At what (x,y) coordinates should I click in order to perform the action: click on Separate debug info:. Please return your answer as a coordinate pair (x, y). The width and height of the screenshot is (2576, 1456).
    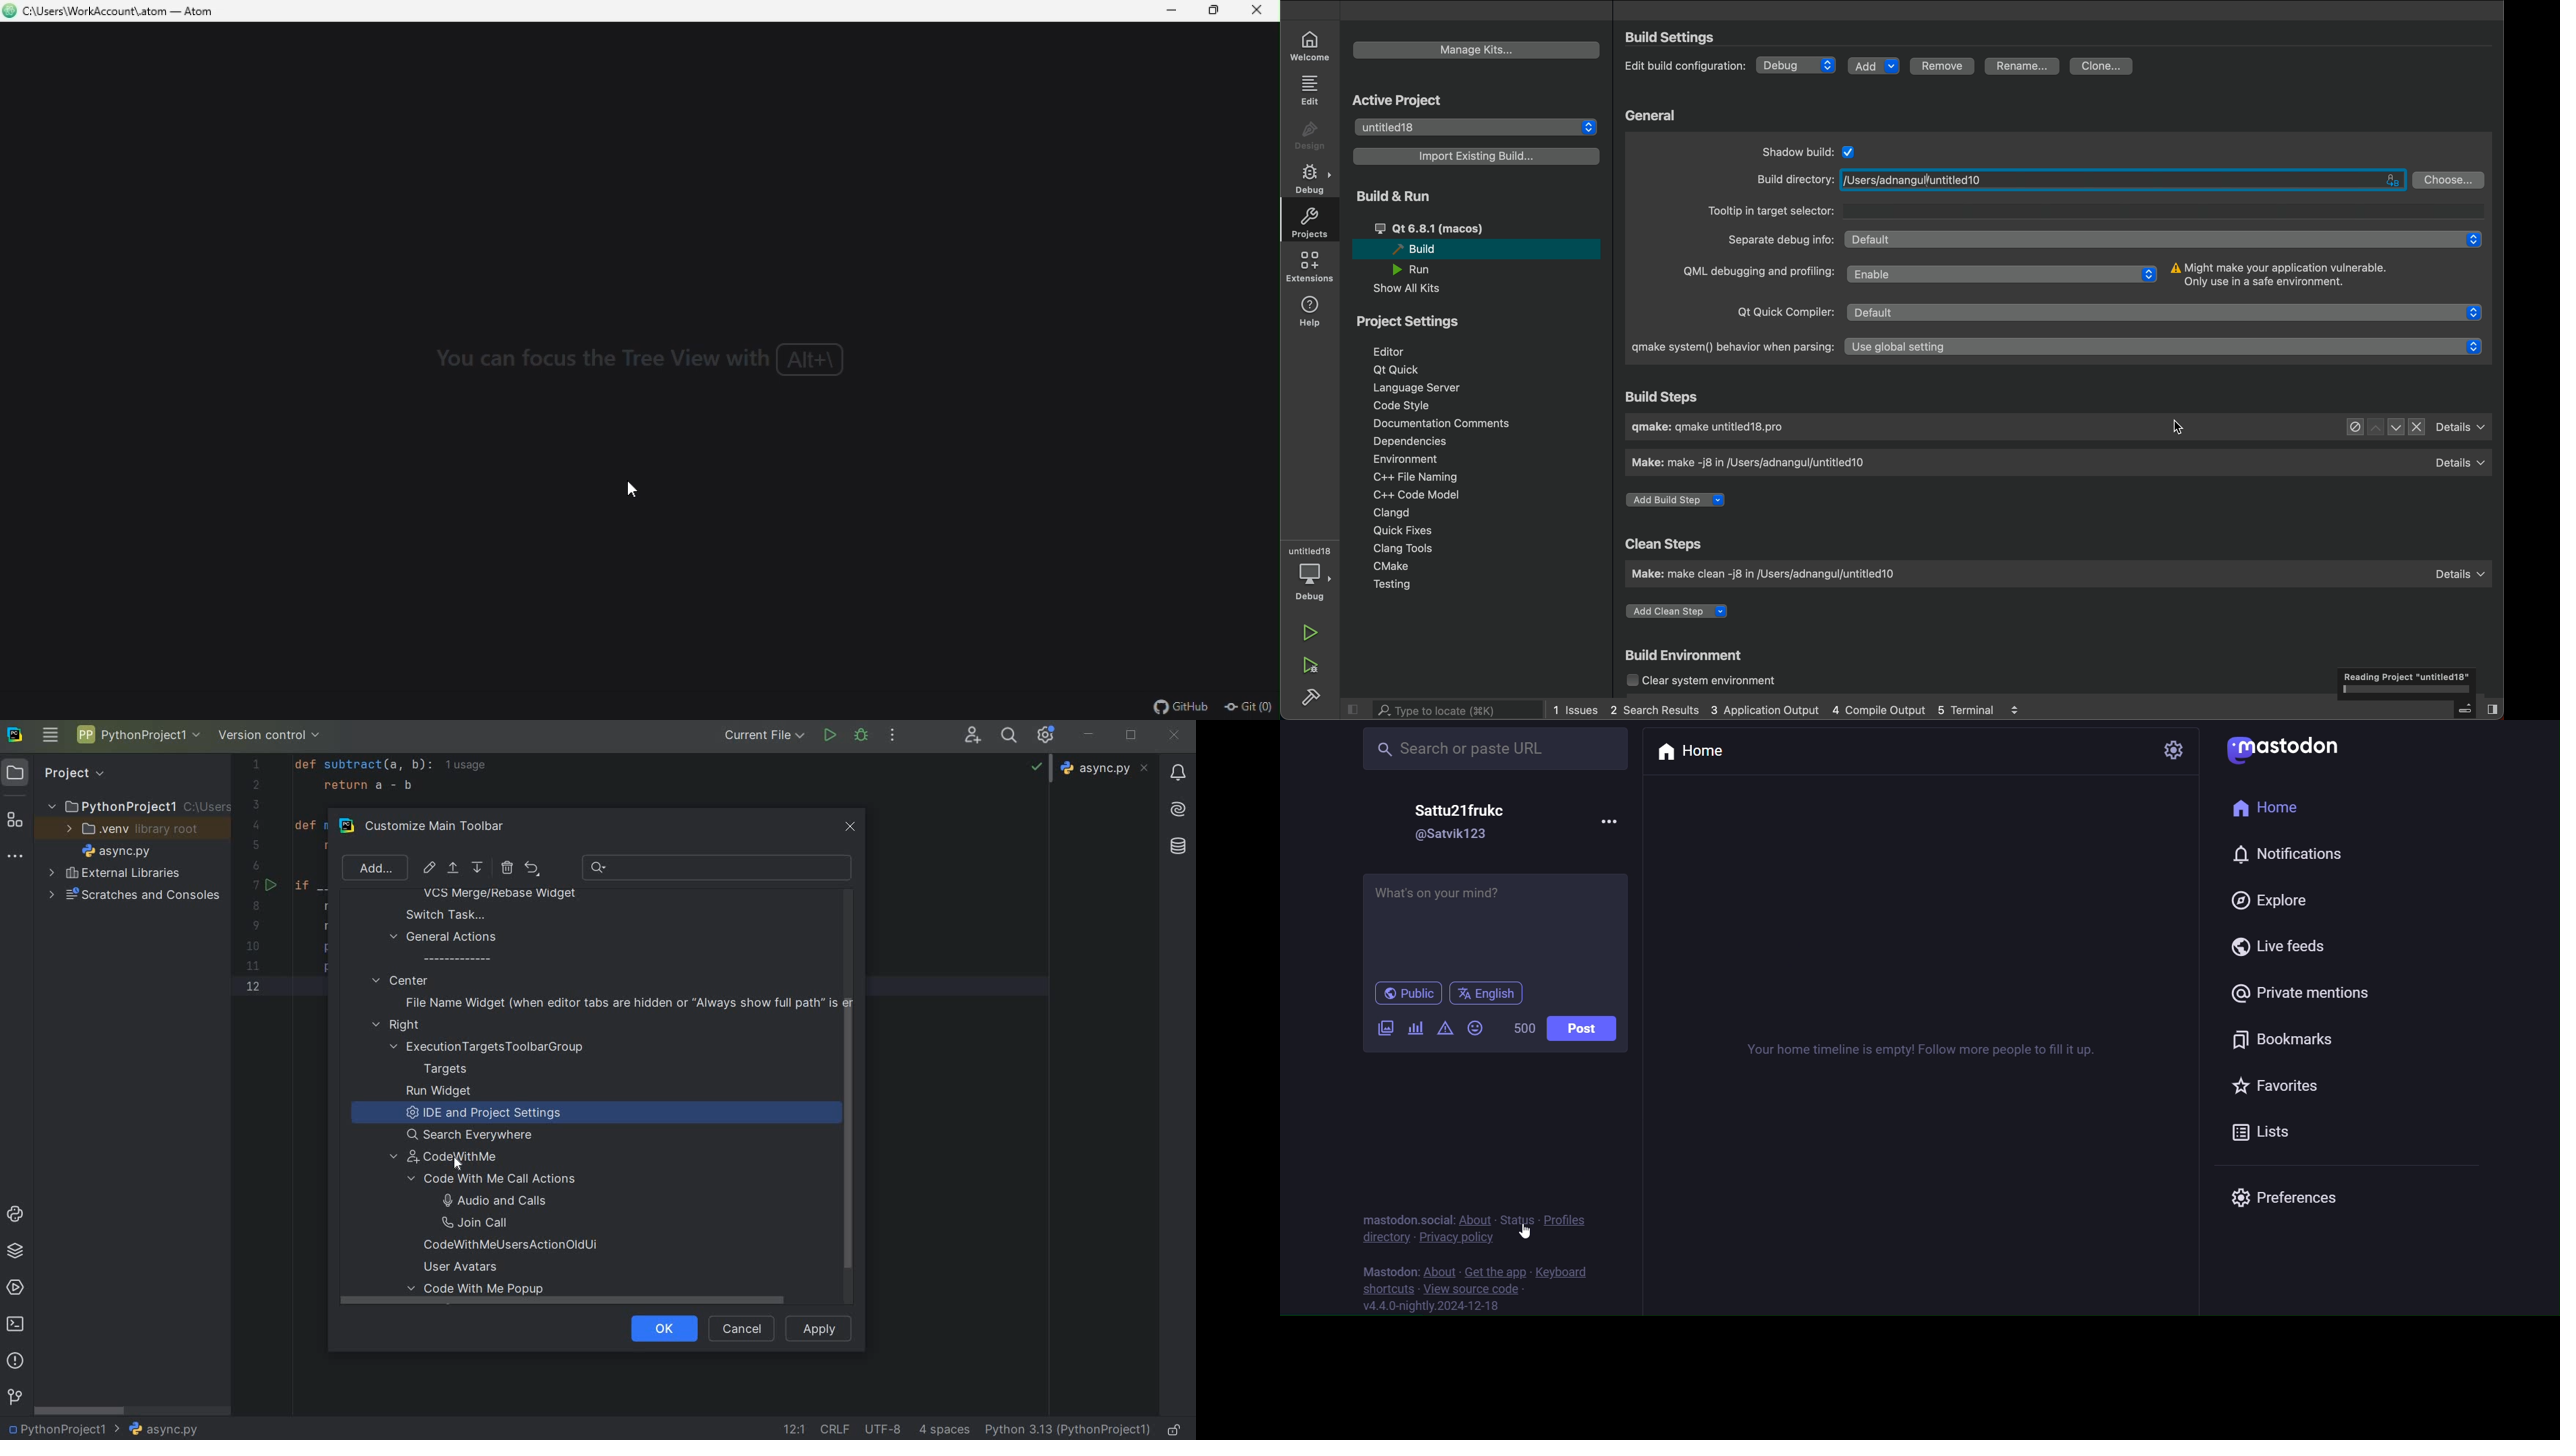
    Looking at the image, I should click on (1779, 238).